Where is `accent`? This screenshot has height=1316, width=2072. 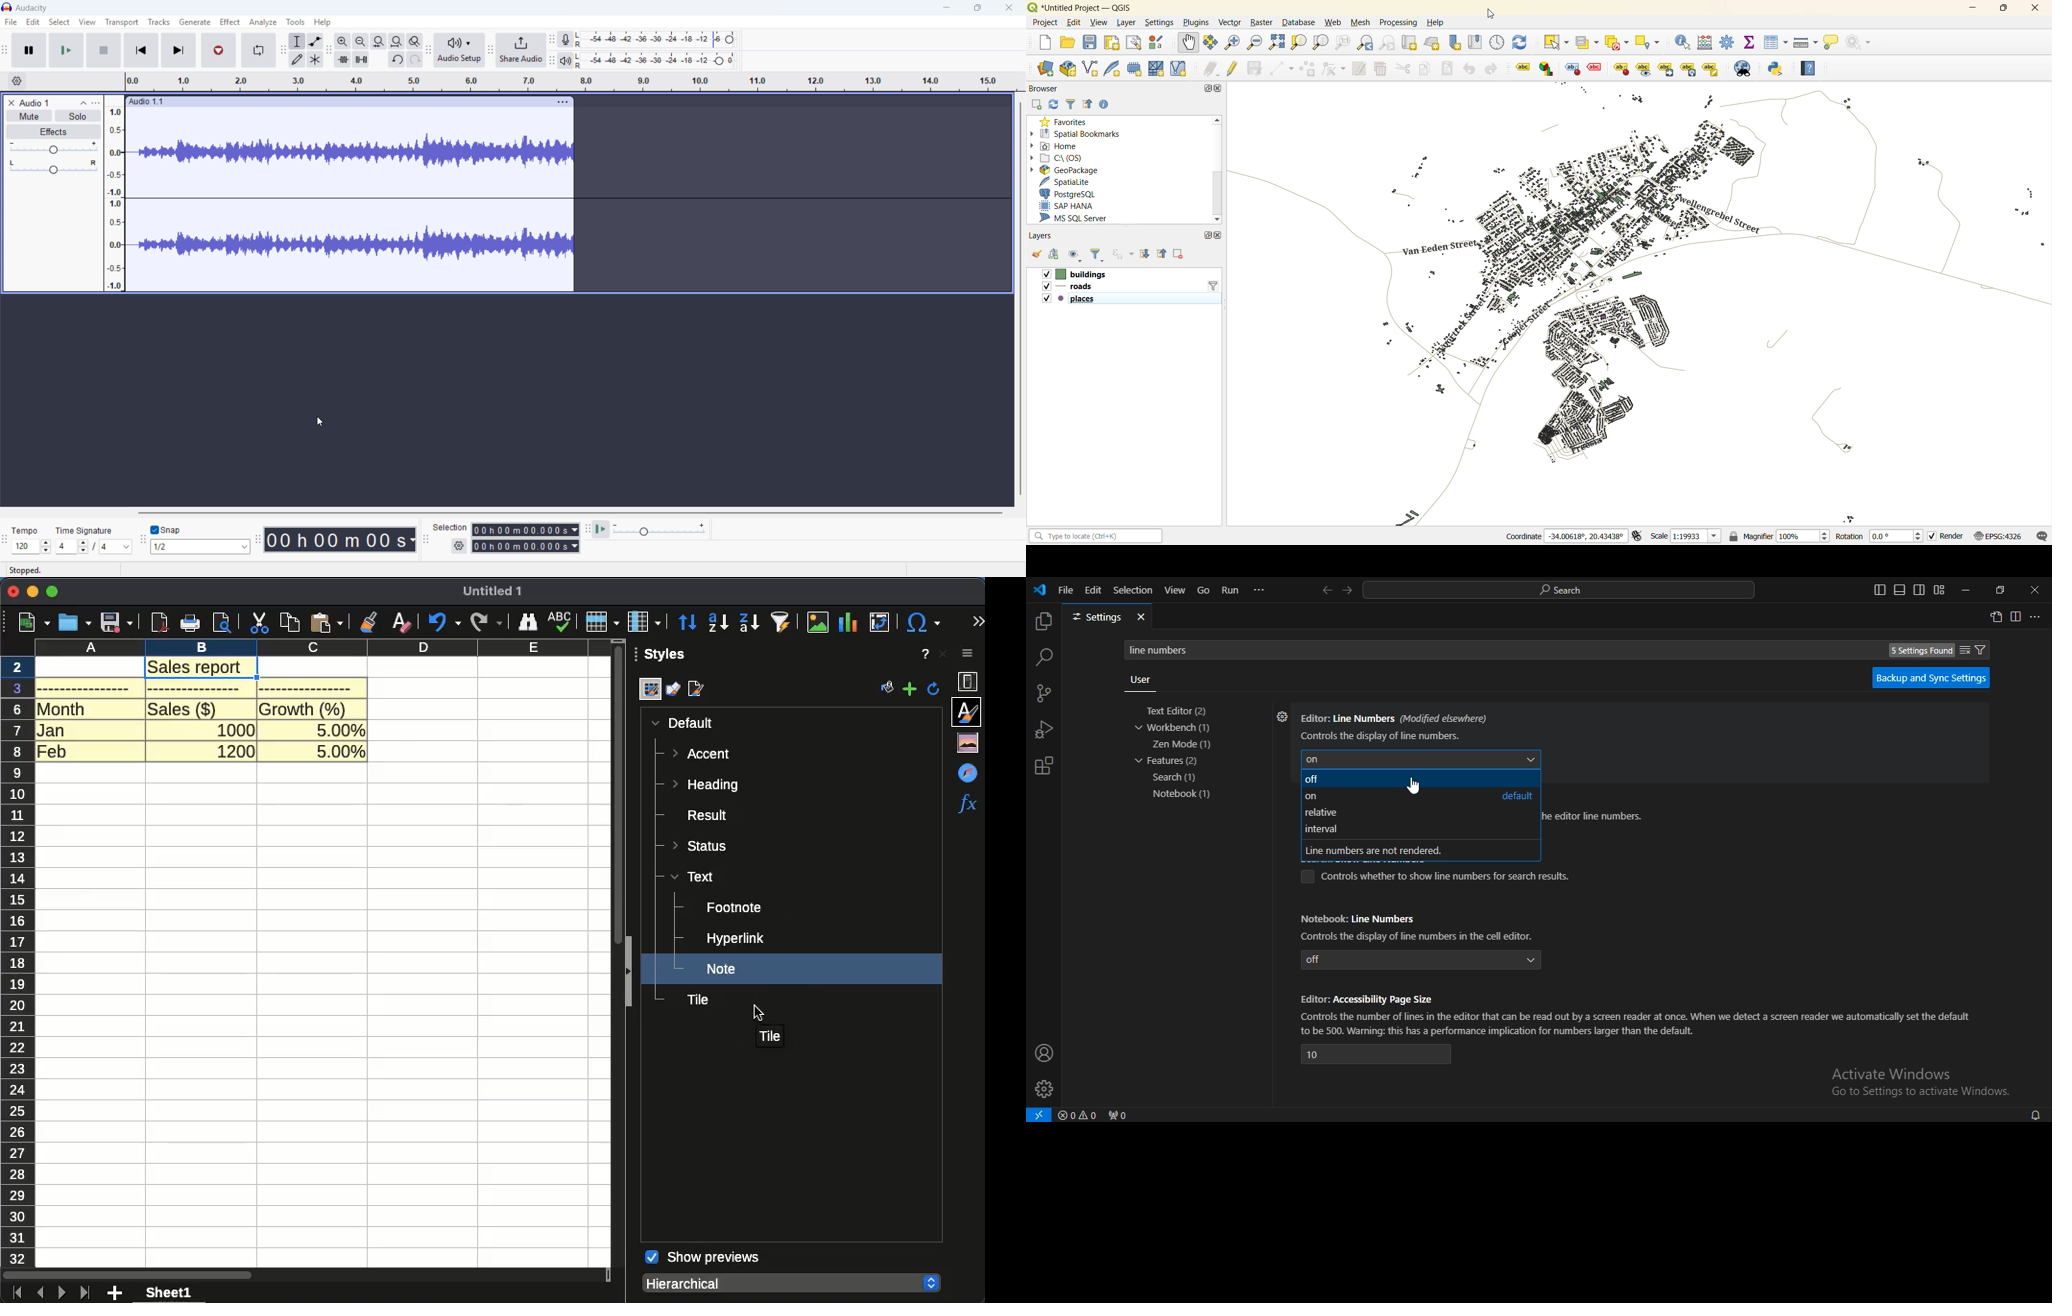
accent is located at coordinates (703, 754).